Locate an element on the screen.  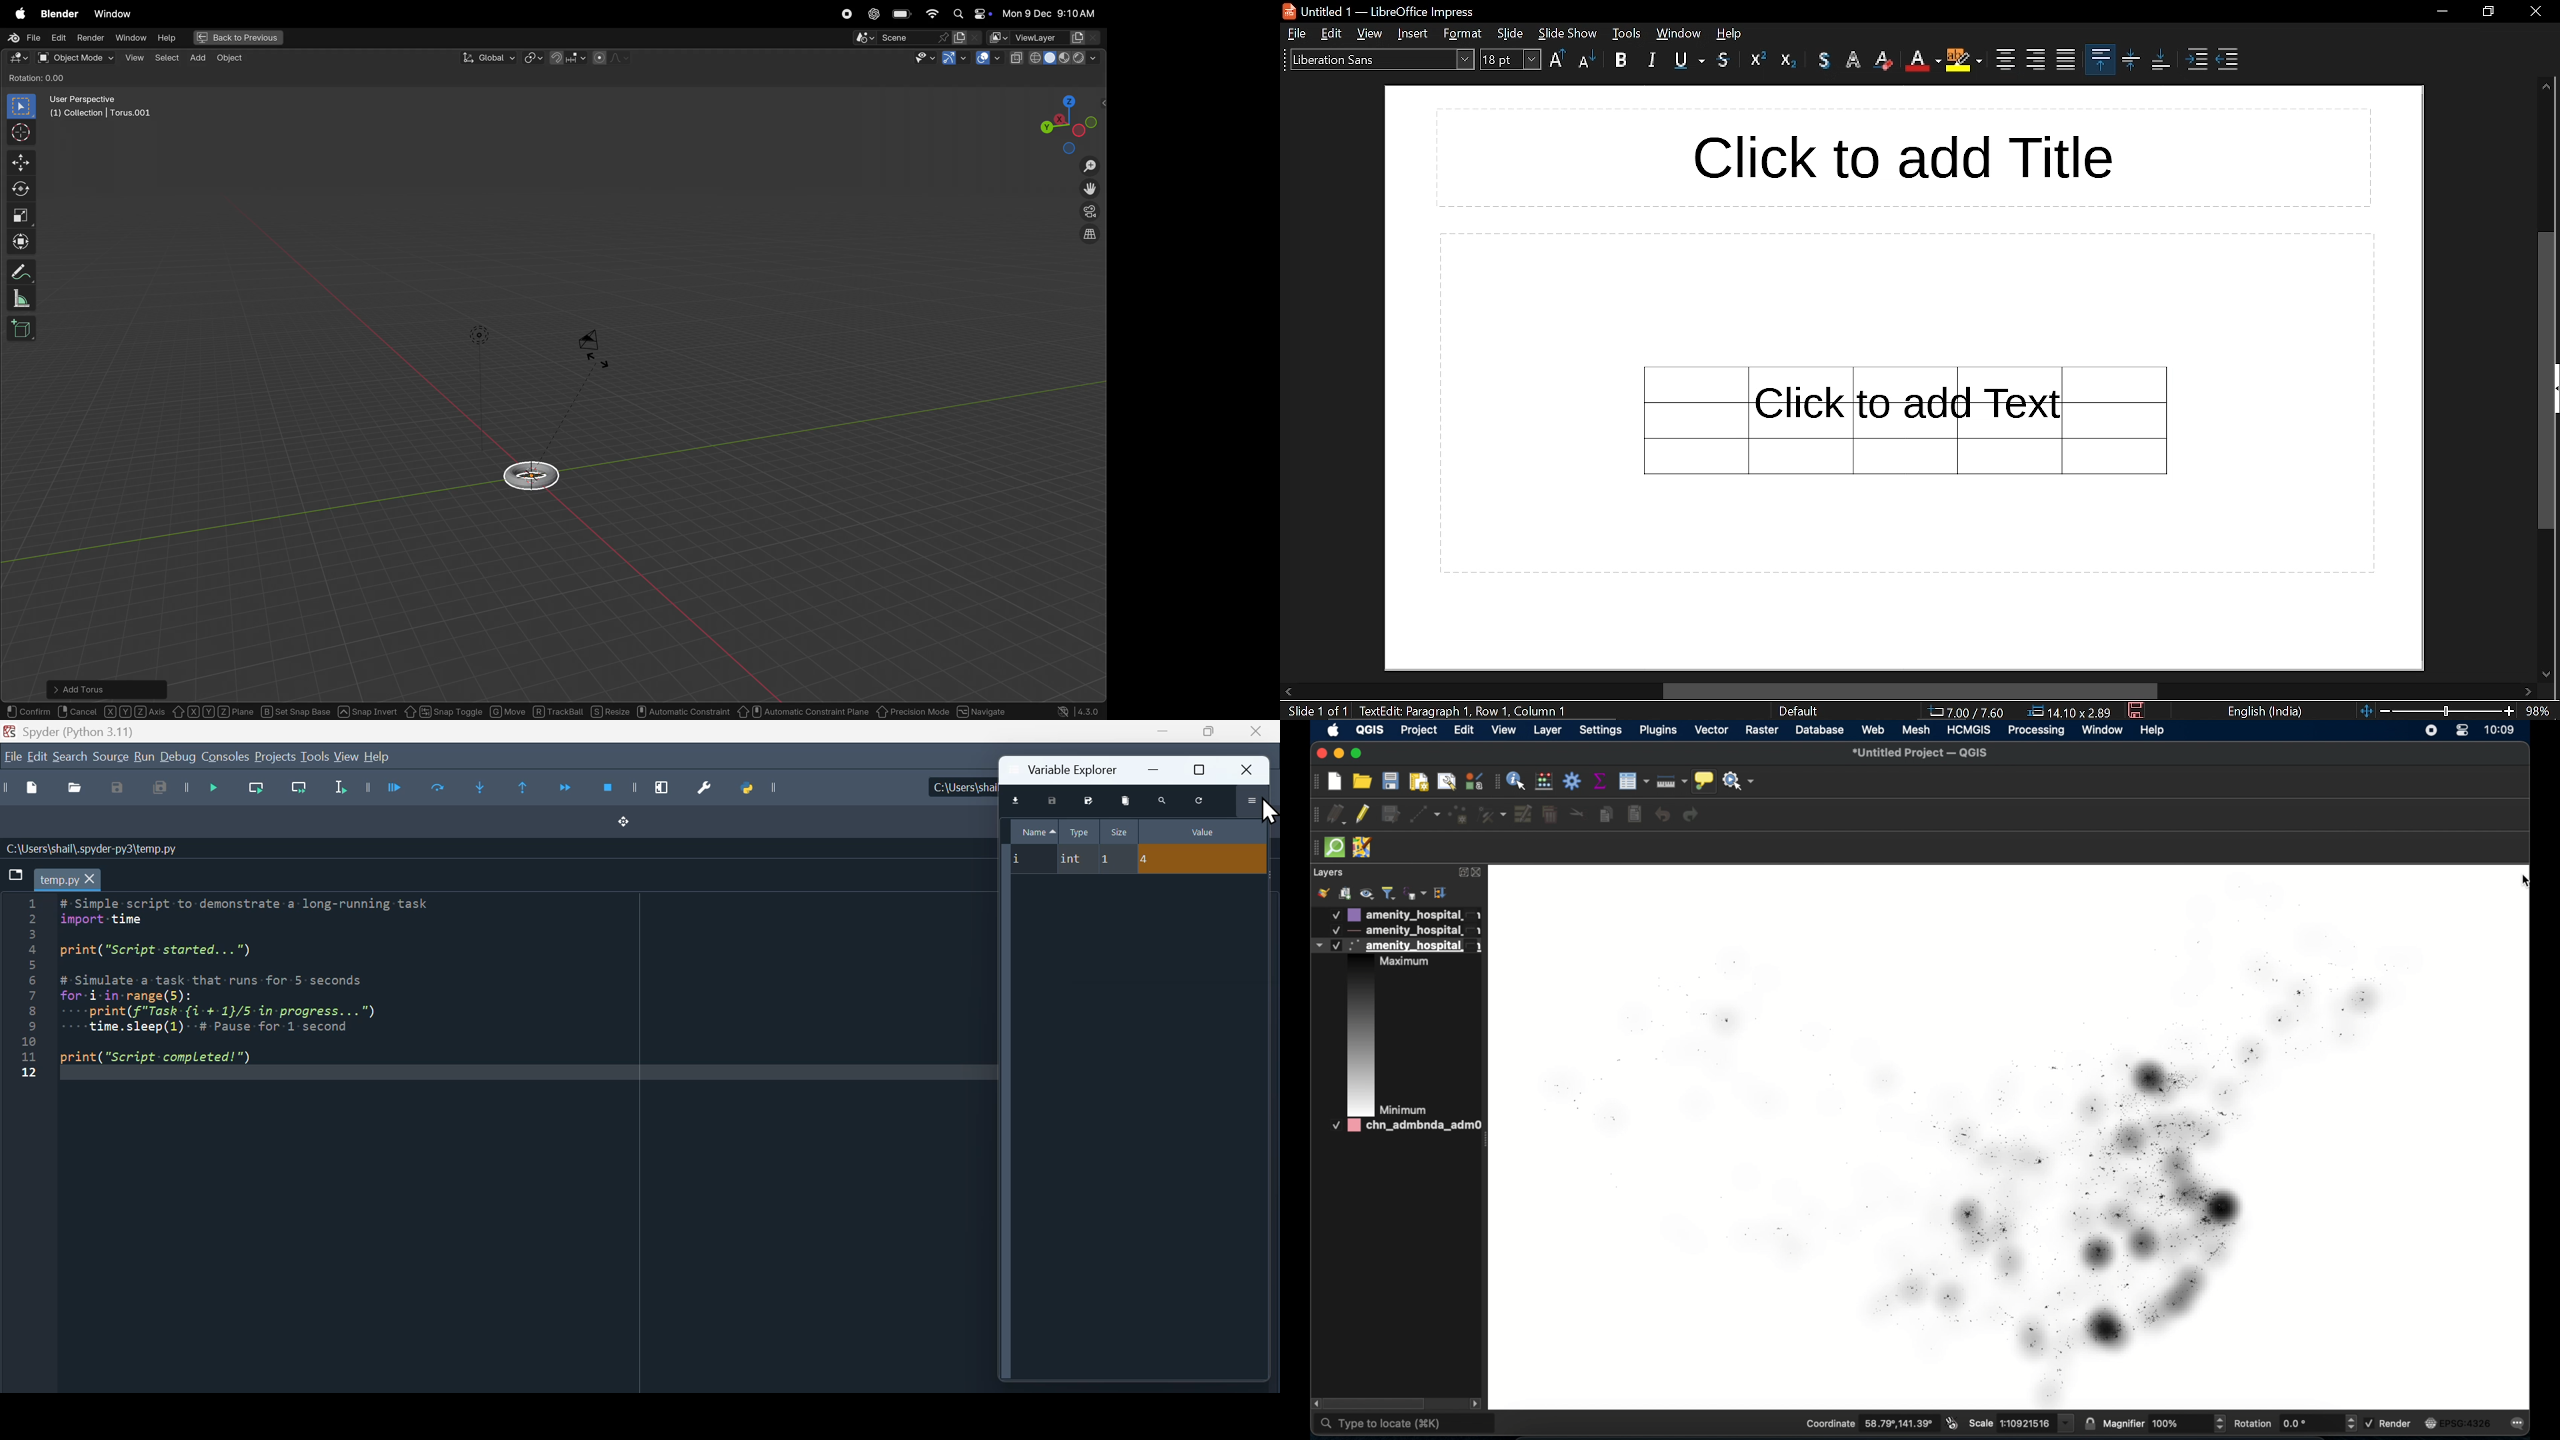
edit is located at coordinates (56, 37).